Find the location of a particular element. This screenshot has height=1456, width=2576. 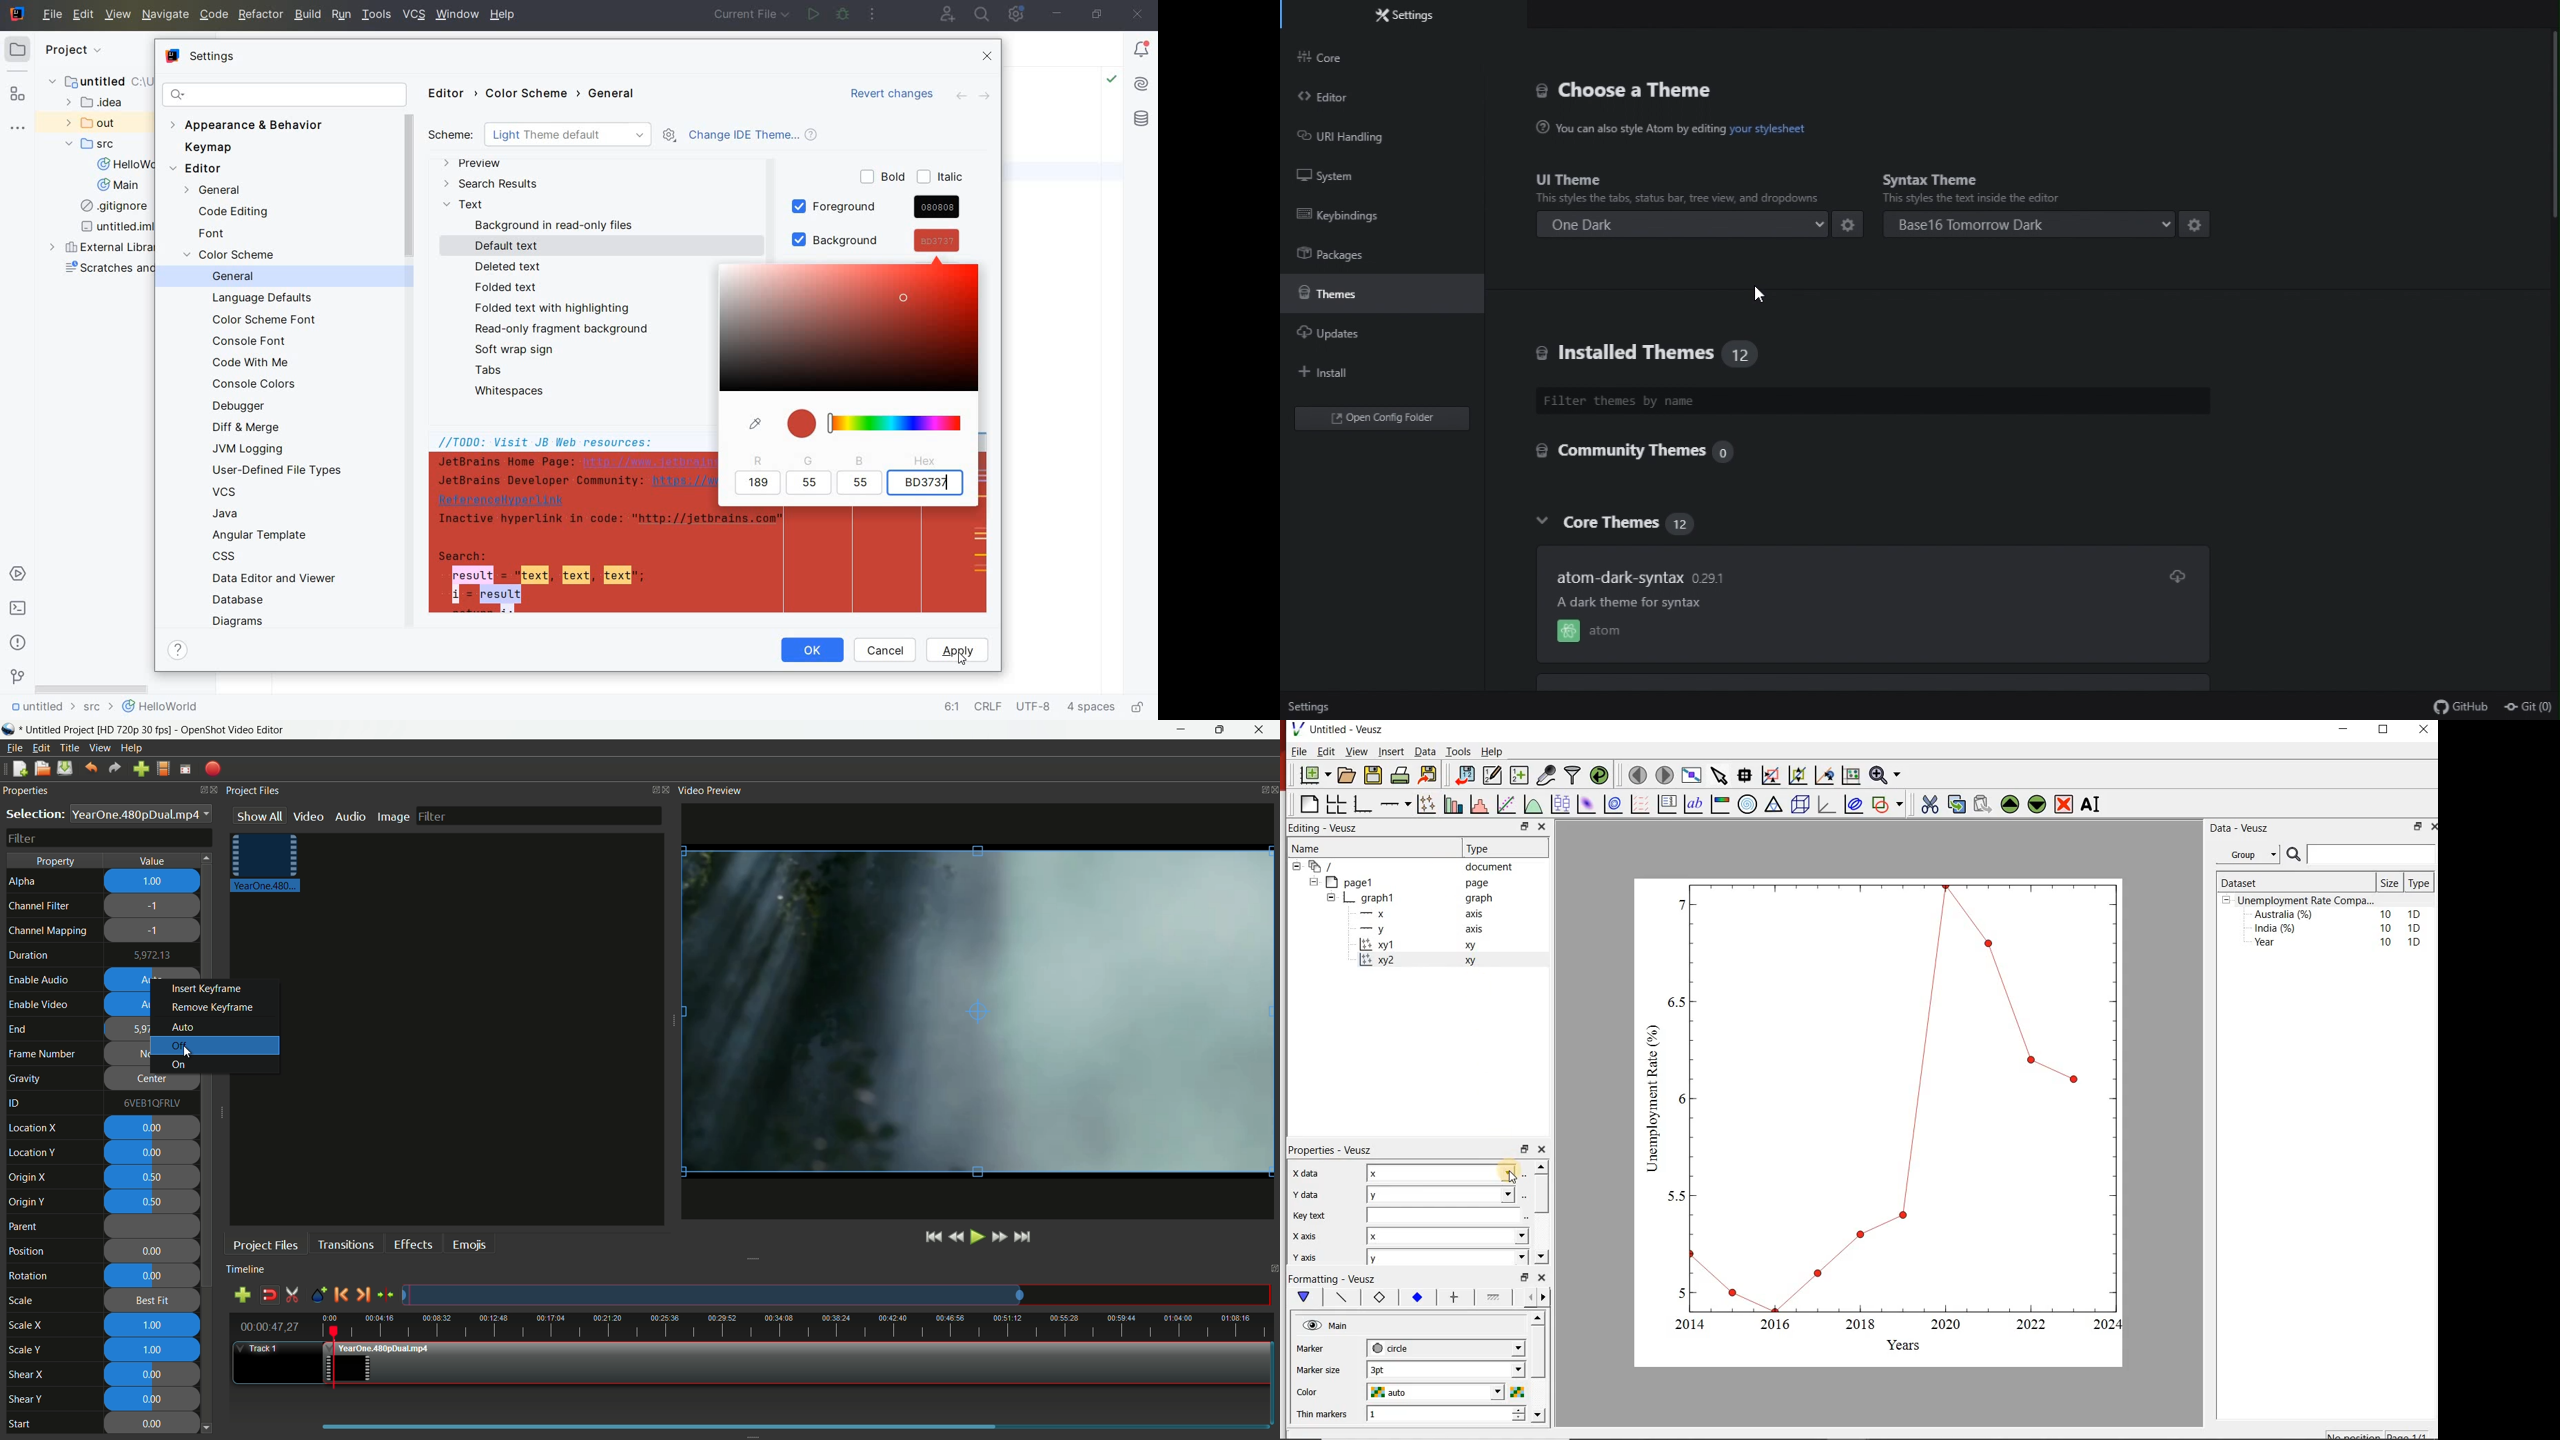

Settings is located at coordinates (1434, 18).